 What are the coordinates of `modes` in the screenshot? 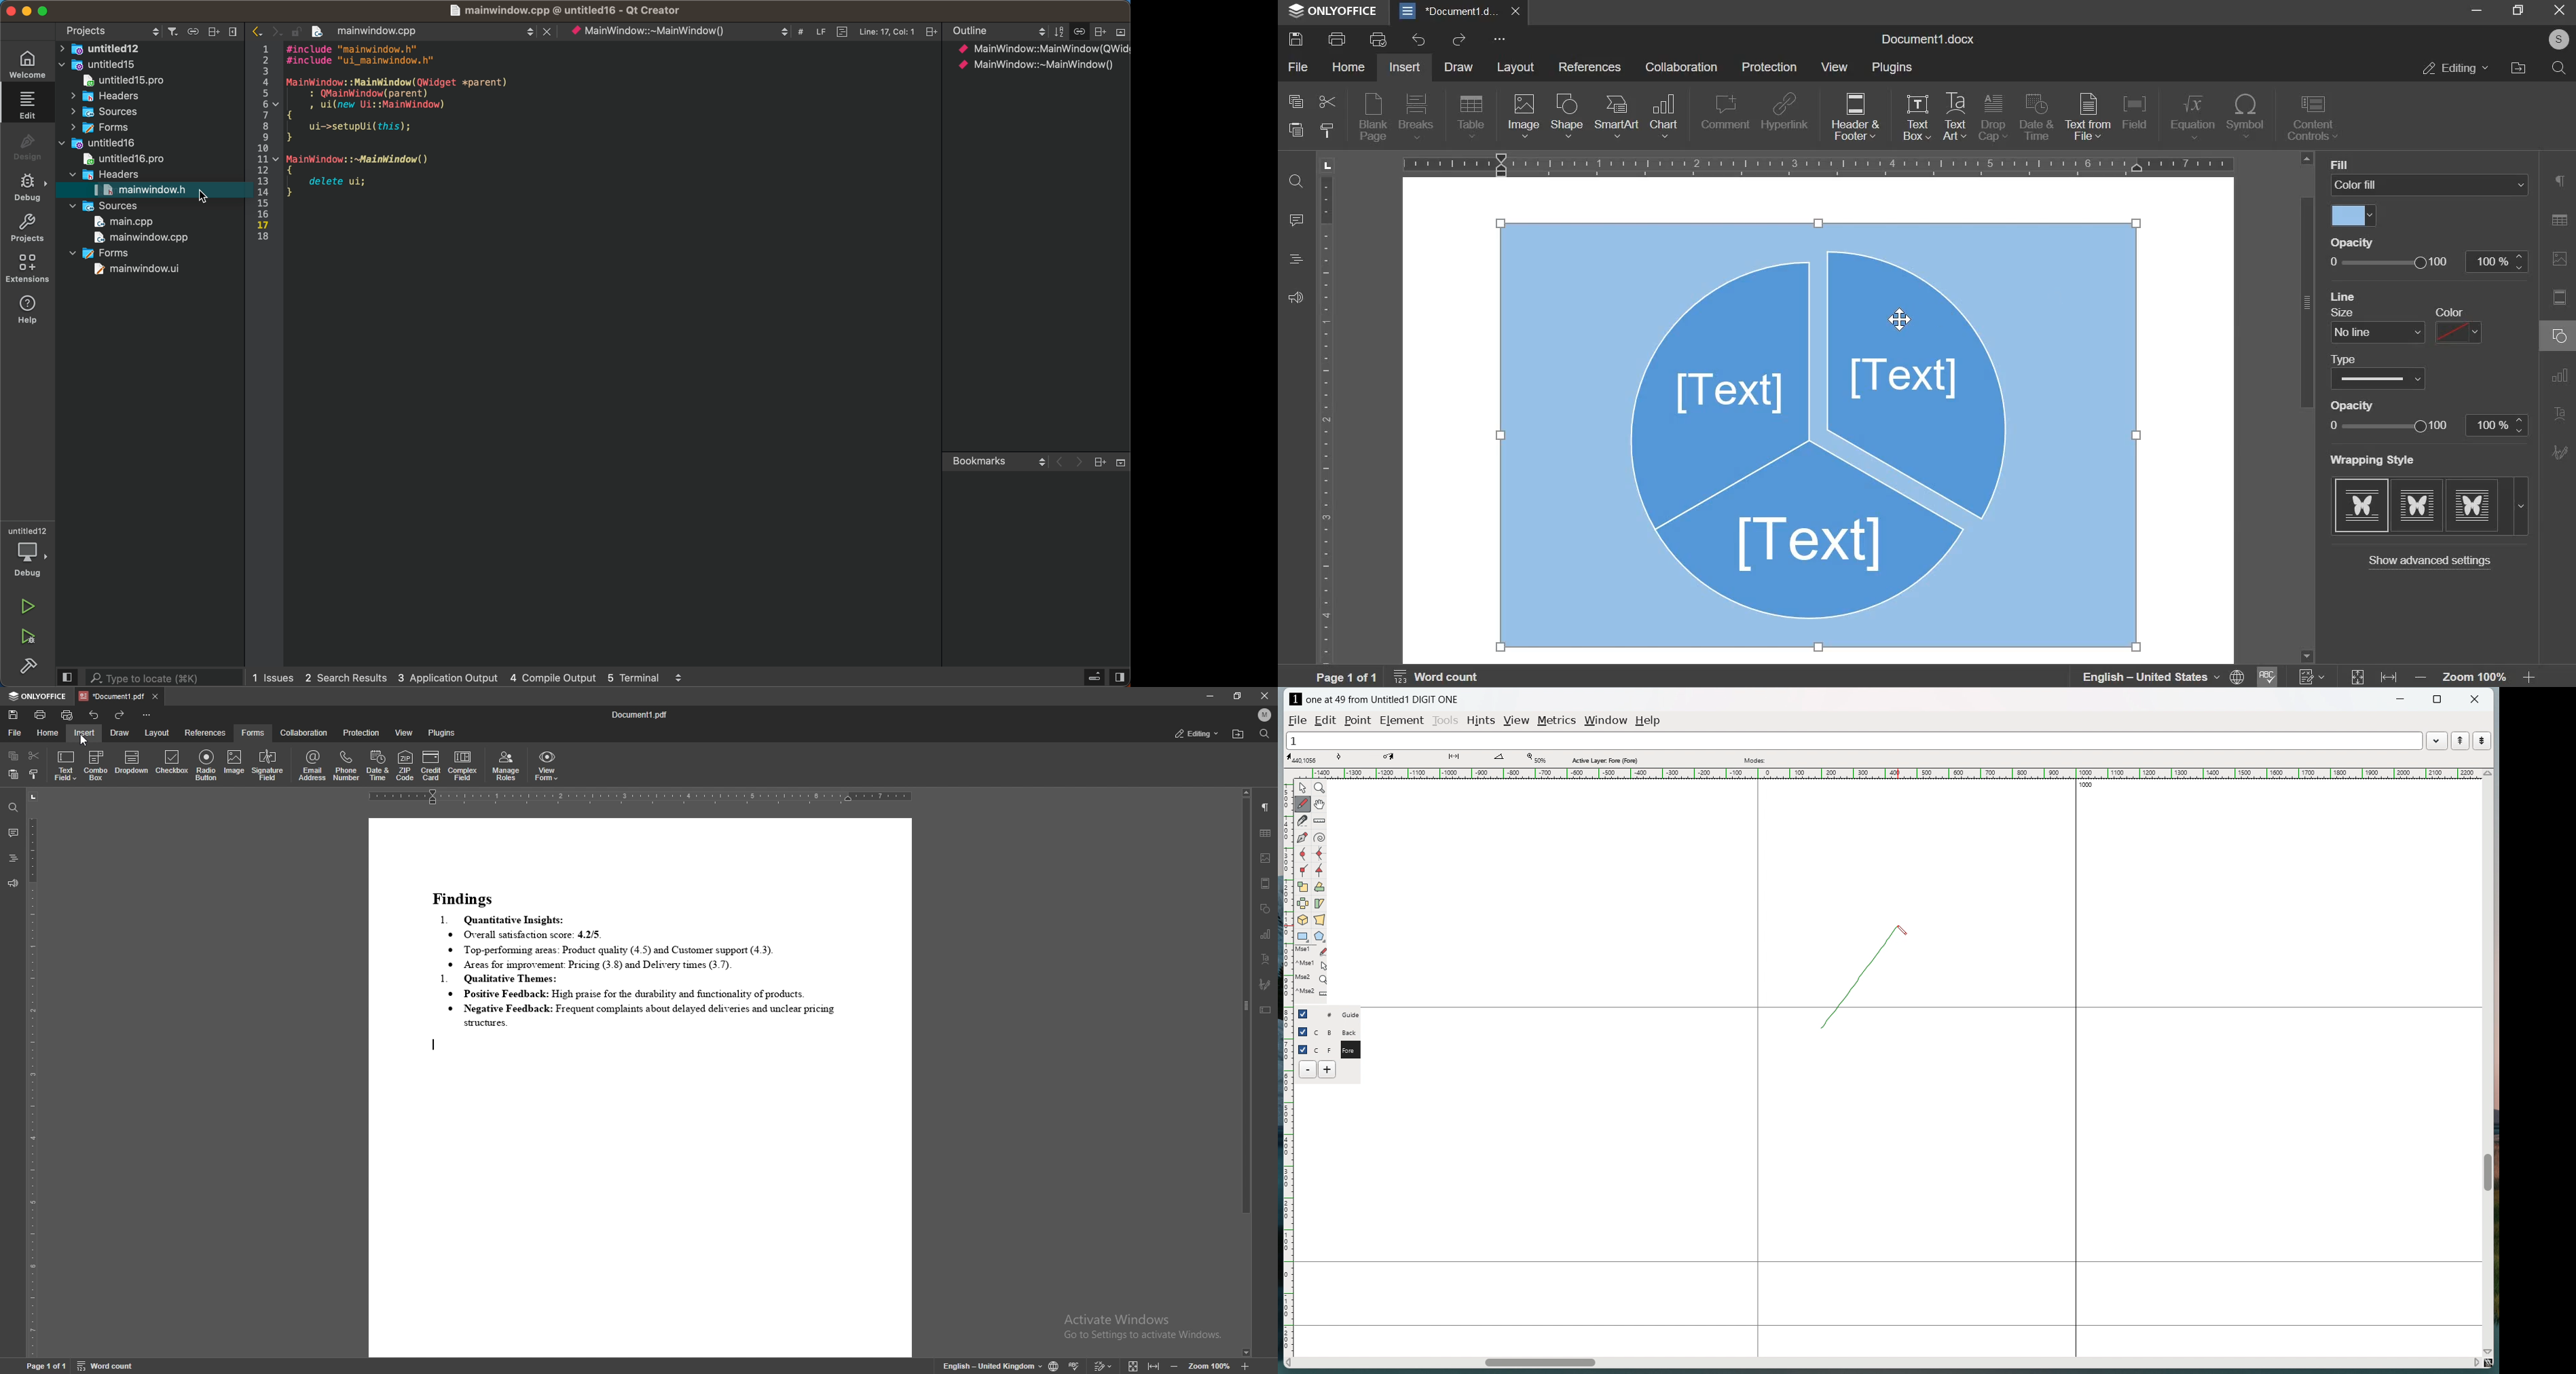 It's located at (1756, 760).